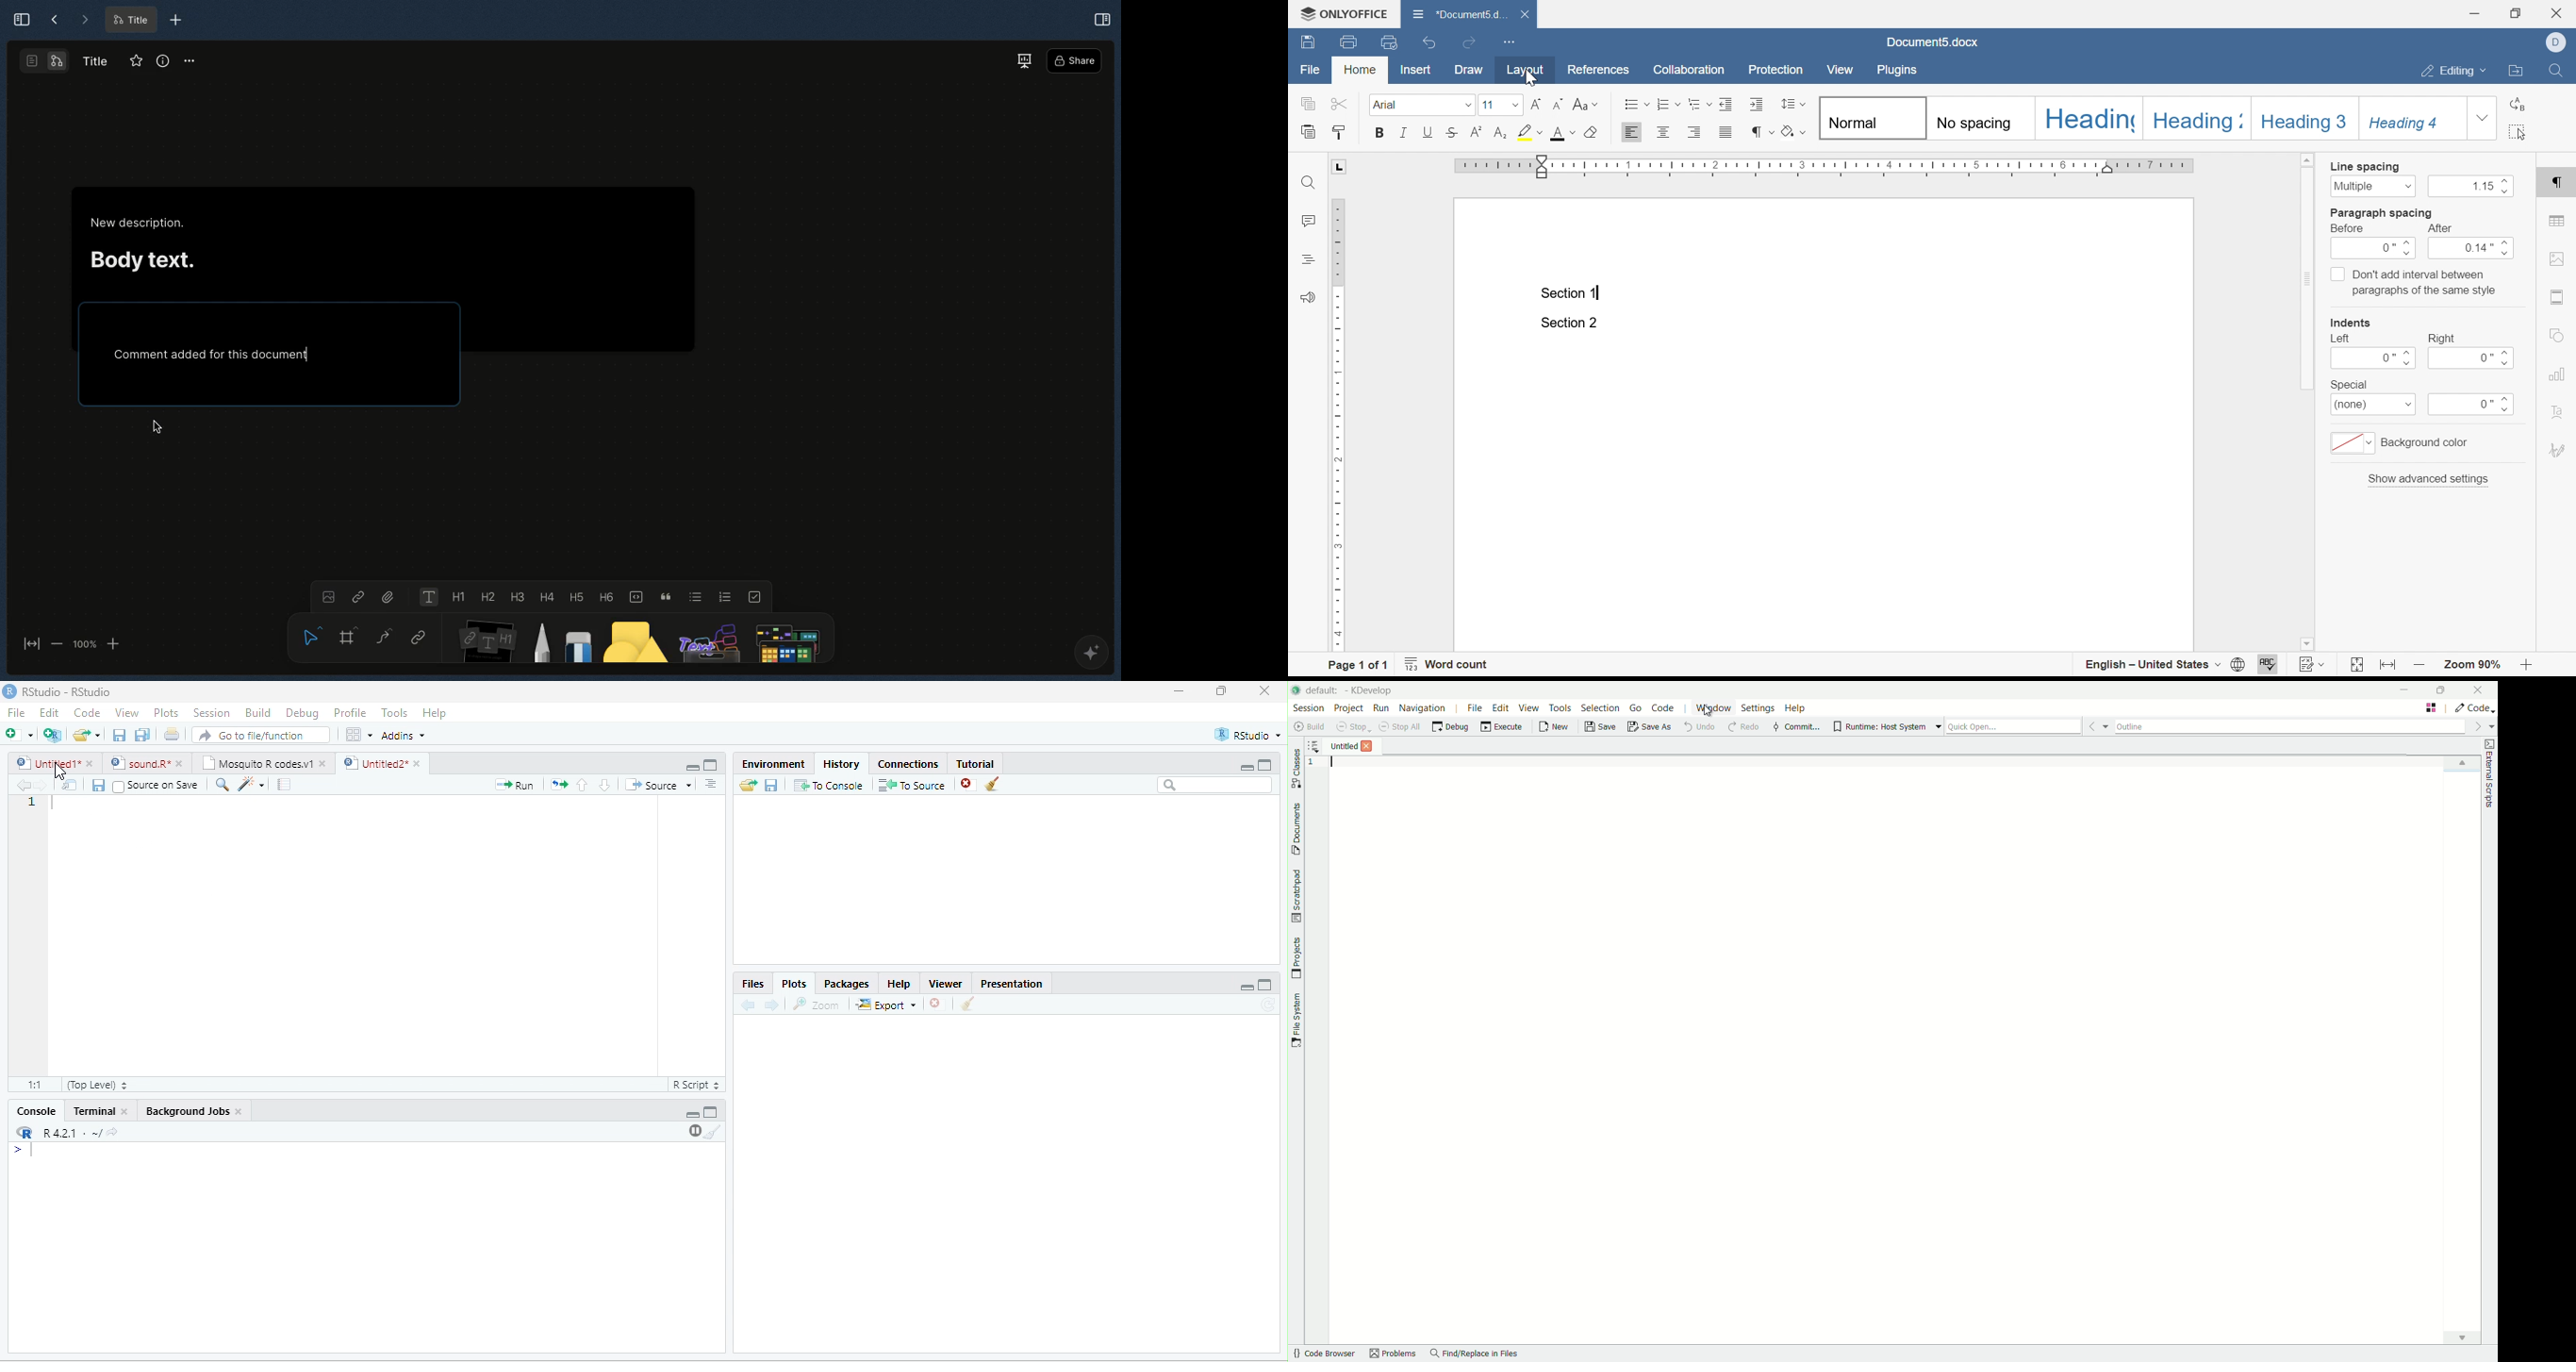 The height and width of the screenshot is (1372, 2576). What do you see at coordinates (693, 1115) in the screenshot?
I see `minimize` at bounding box center [693, 1115].